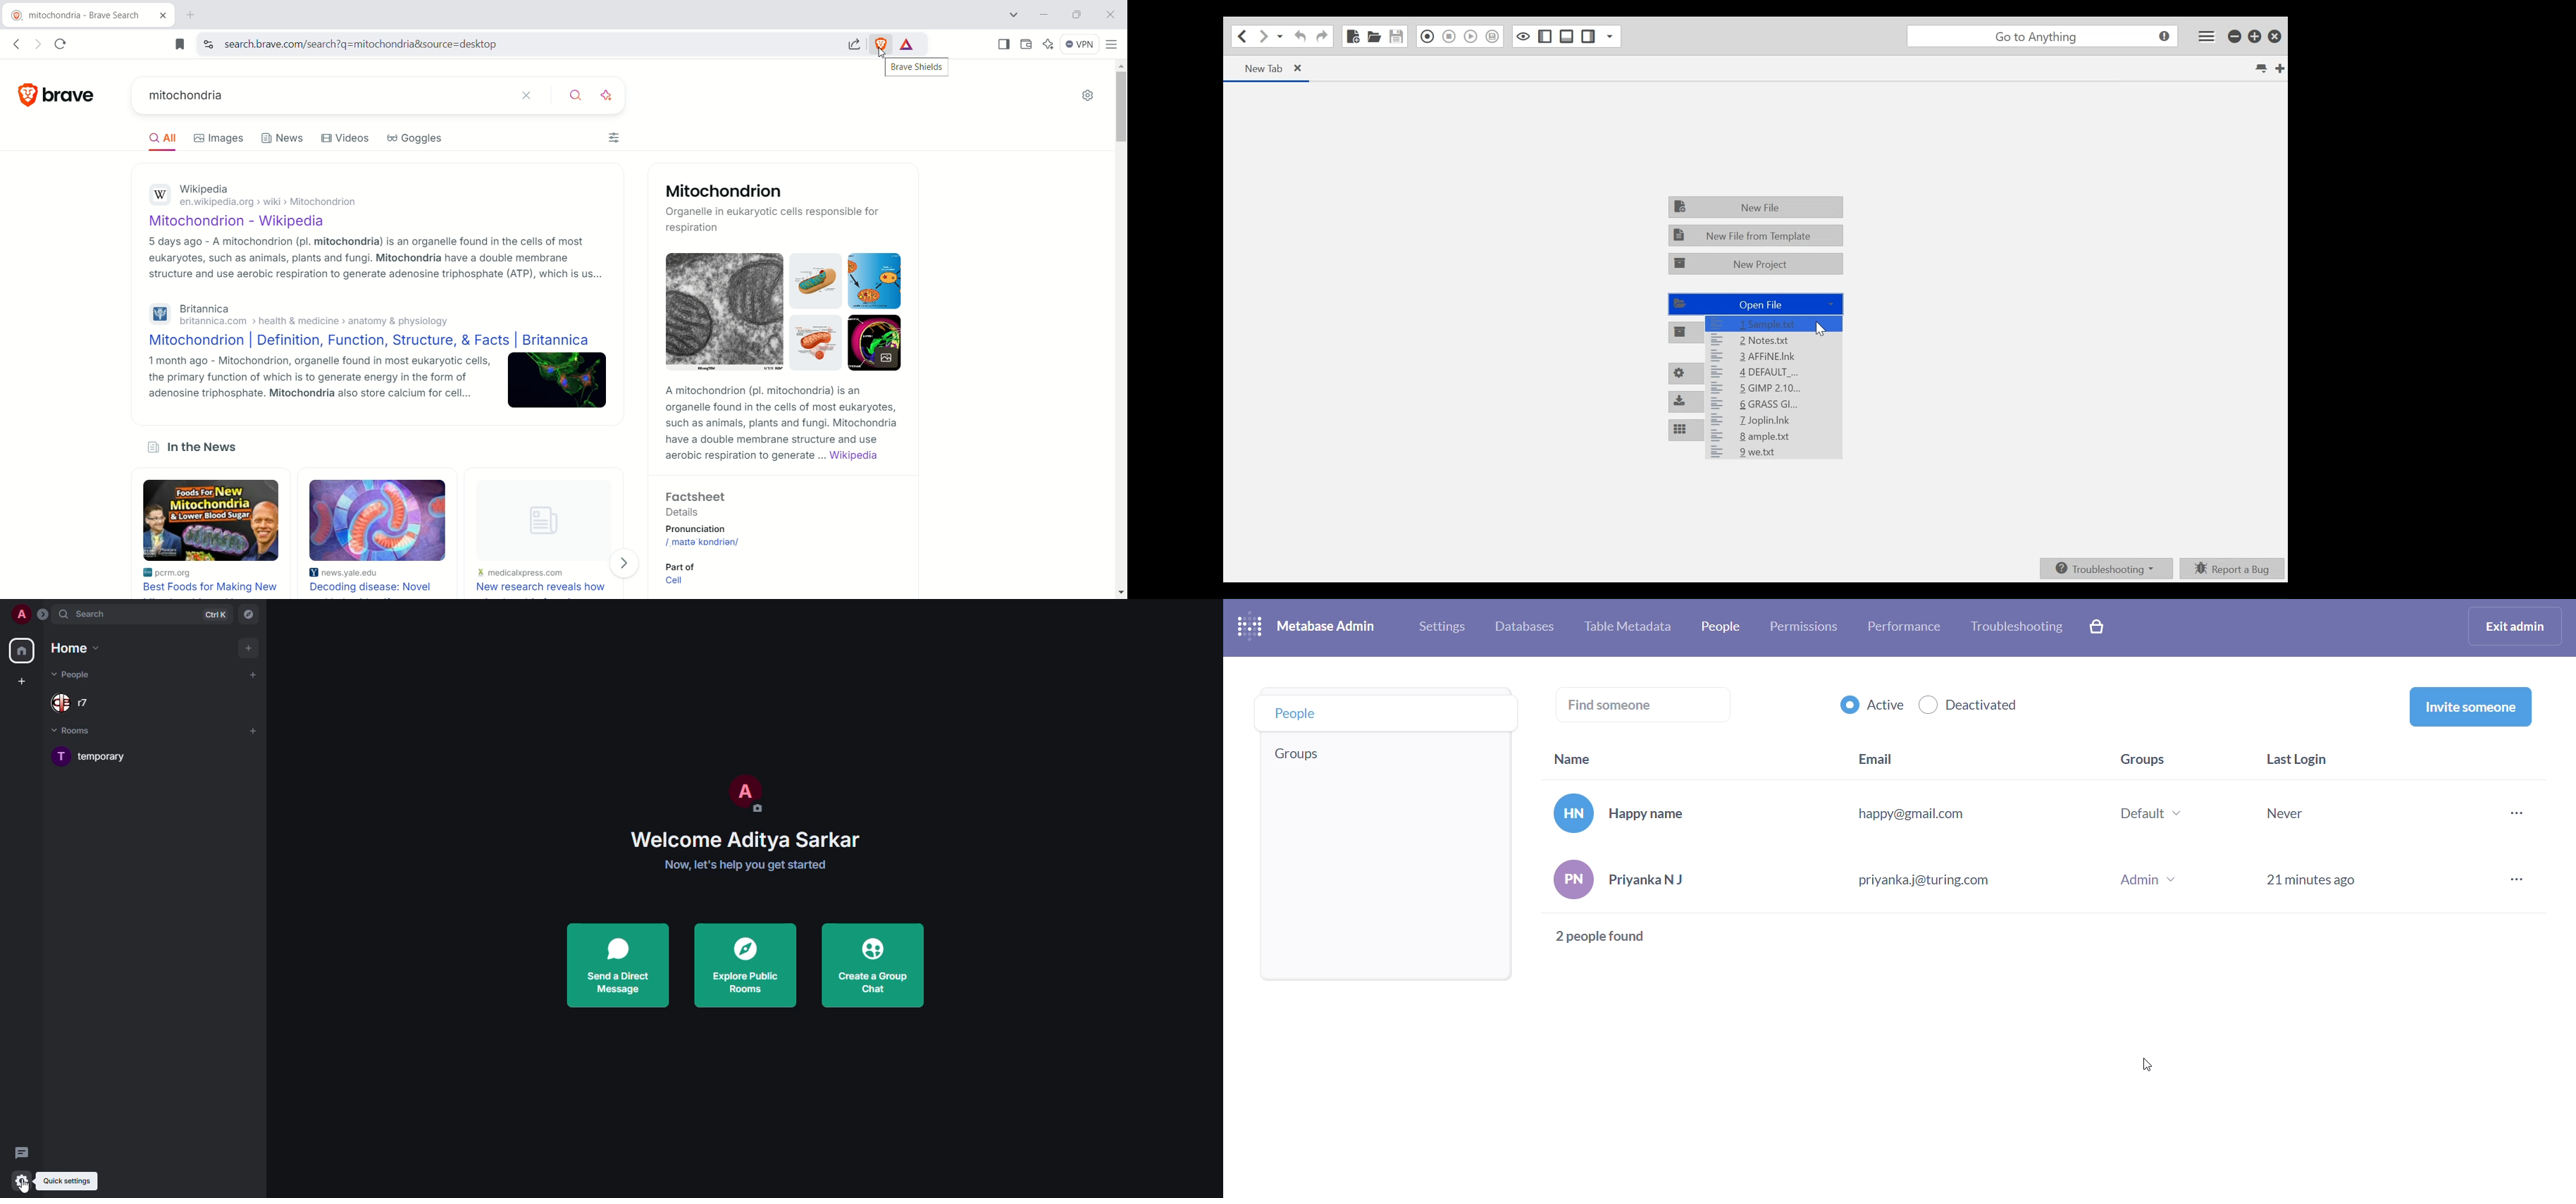  Describe the element at coordinates (747, 864) in the screenshot. I see `get started` at that location.